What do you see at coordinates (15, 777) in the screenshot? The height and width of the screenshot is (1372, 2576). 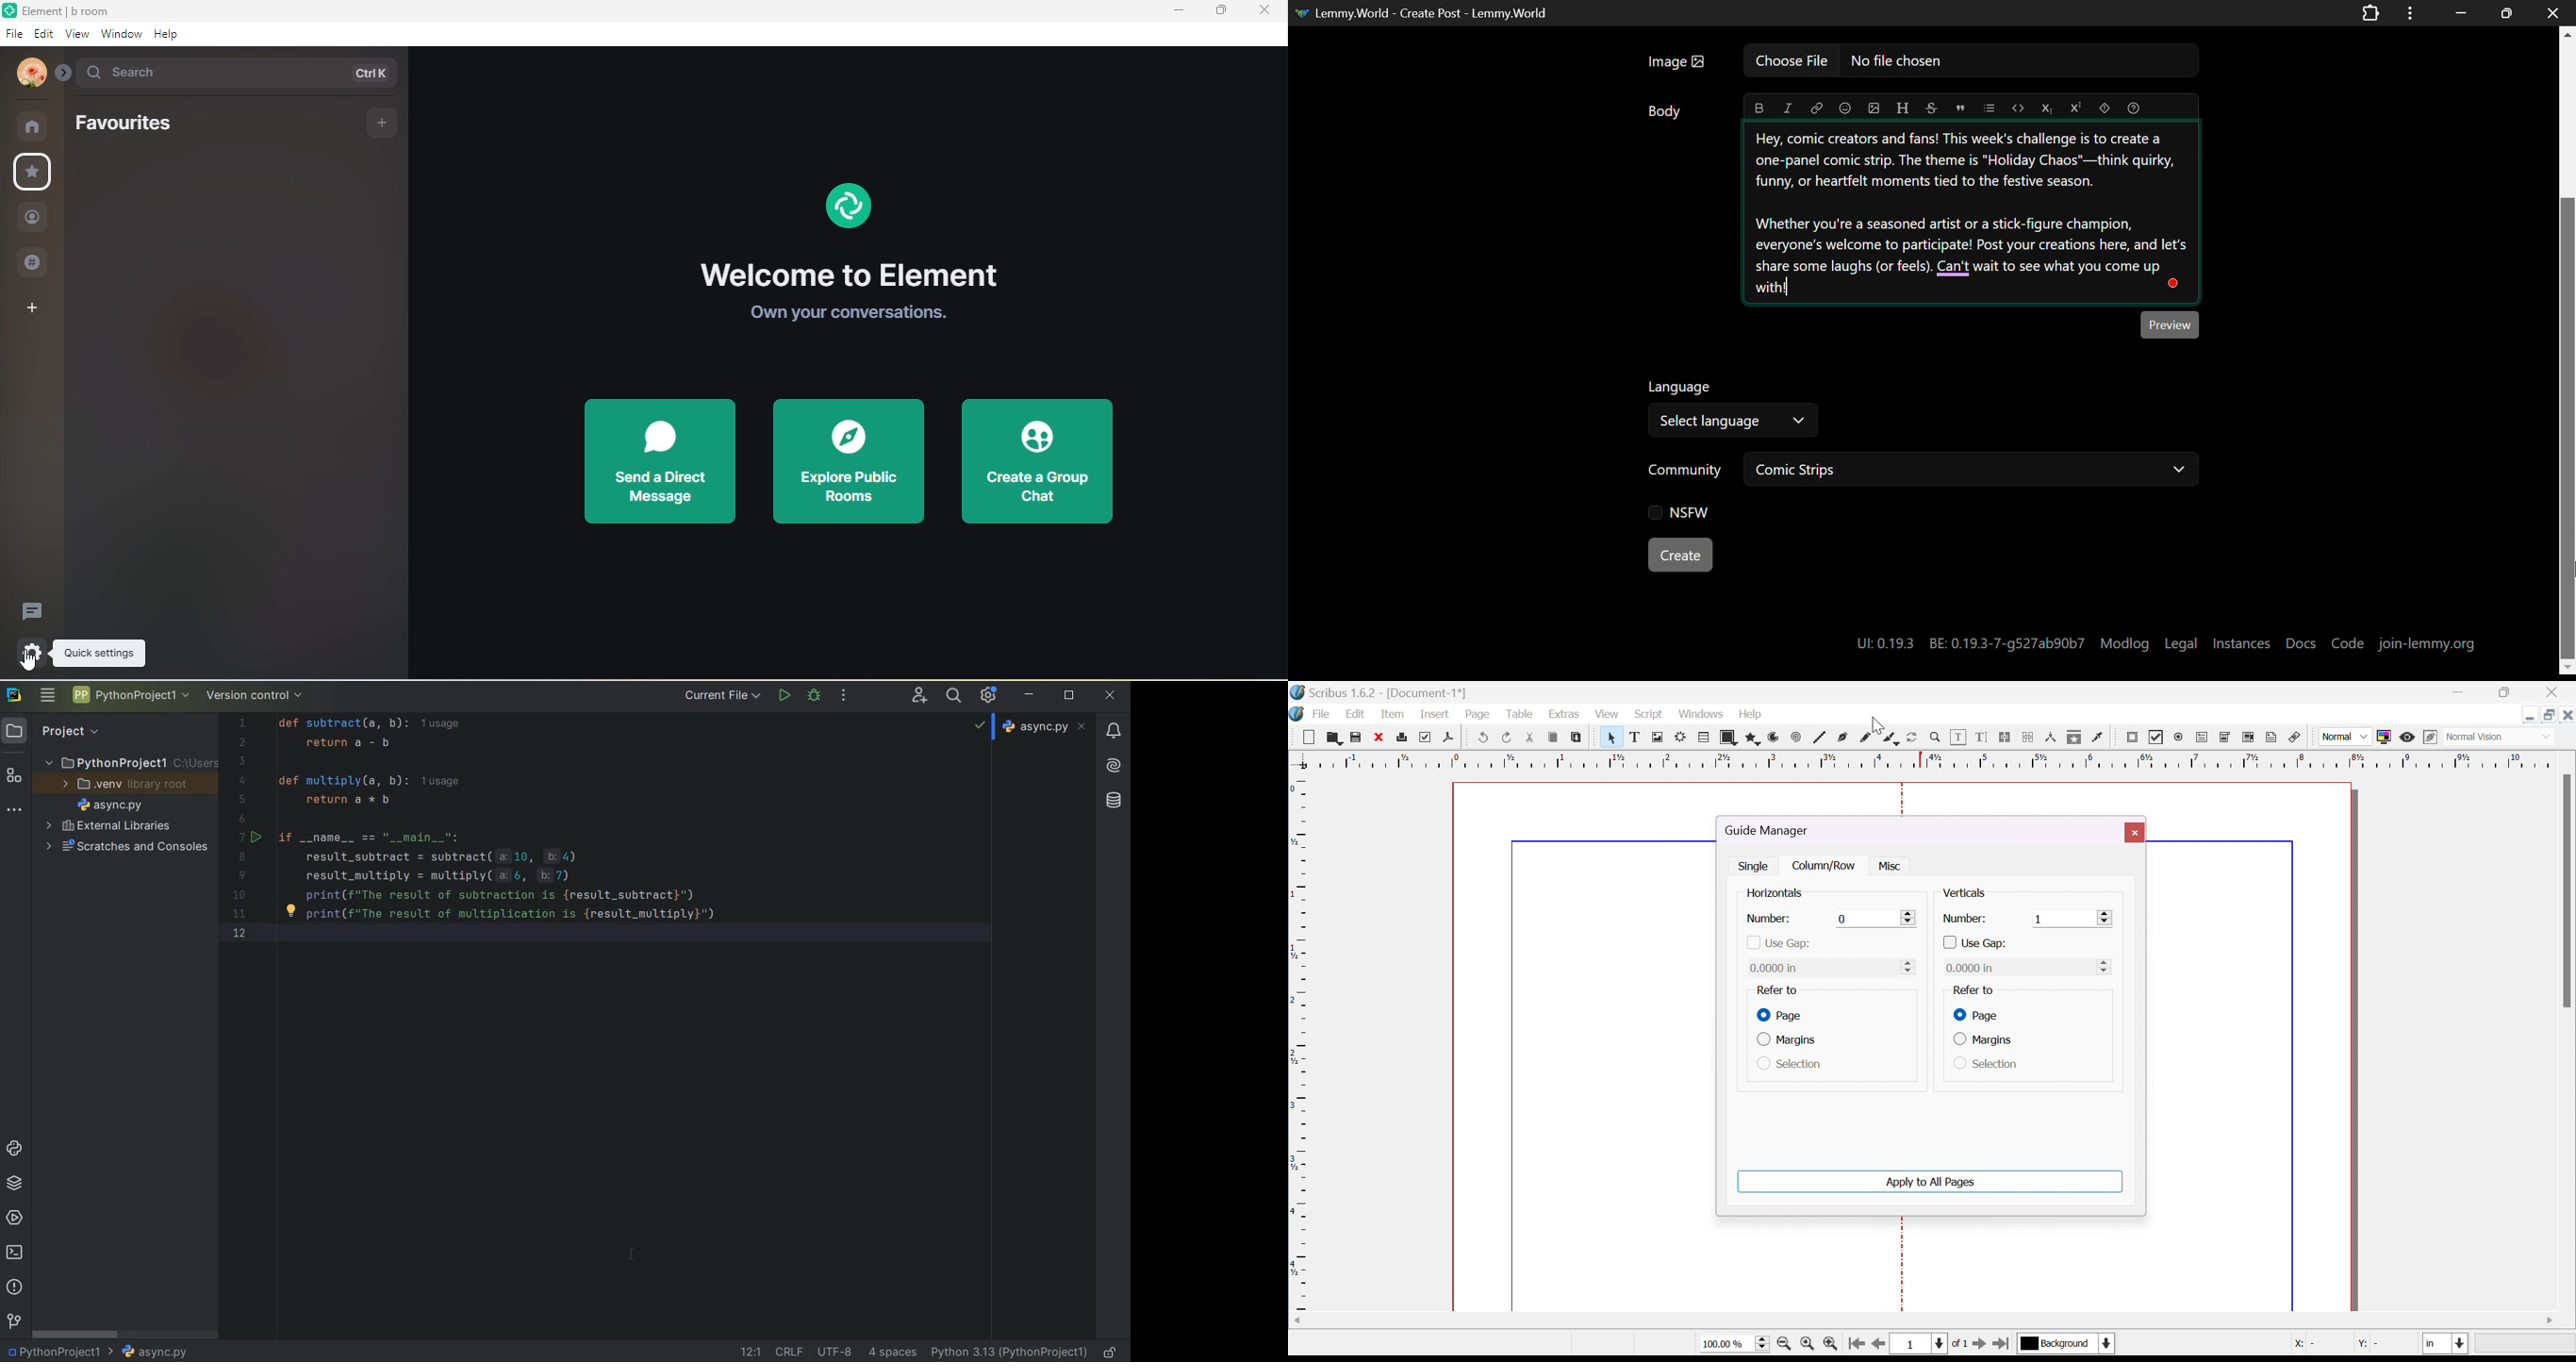 I see `STRUCTURE` at bounding box center [15, 777].